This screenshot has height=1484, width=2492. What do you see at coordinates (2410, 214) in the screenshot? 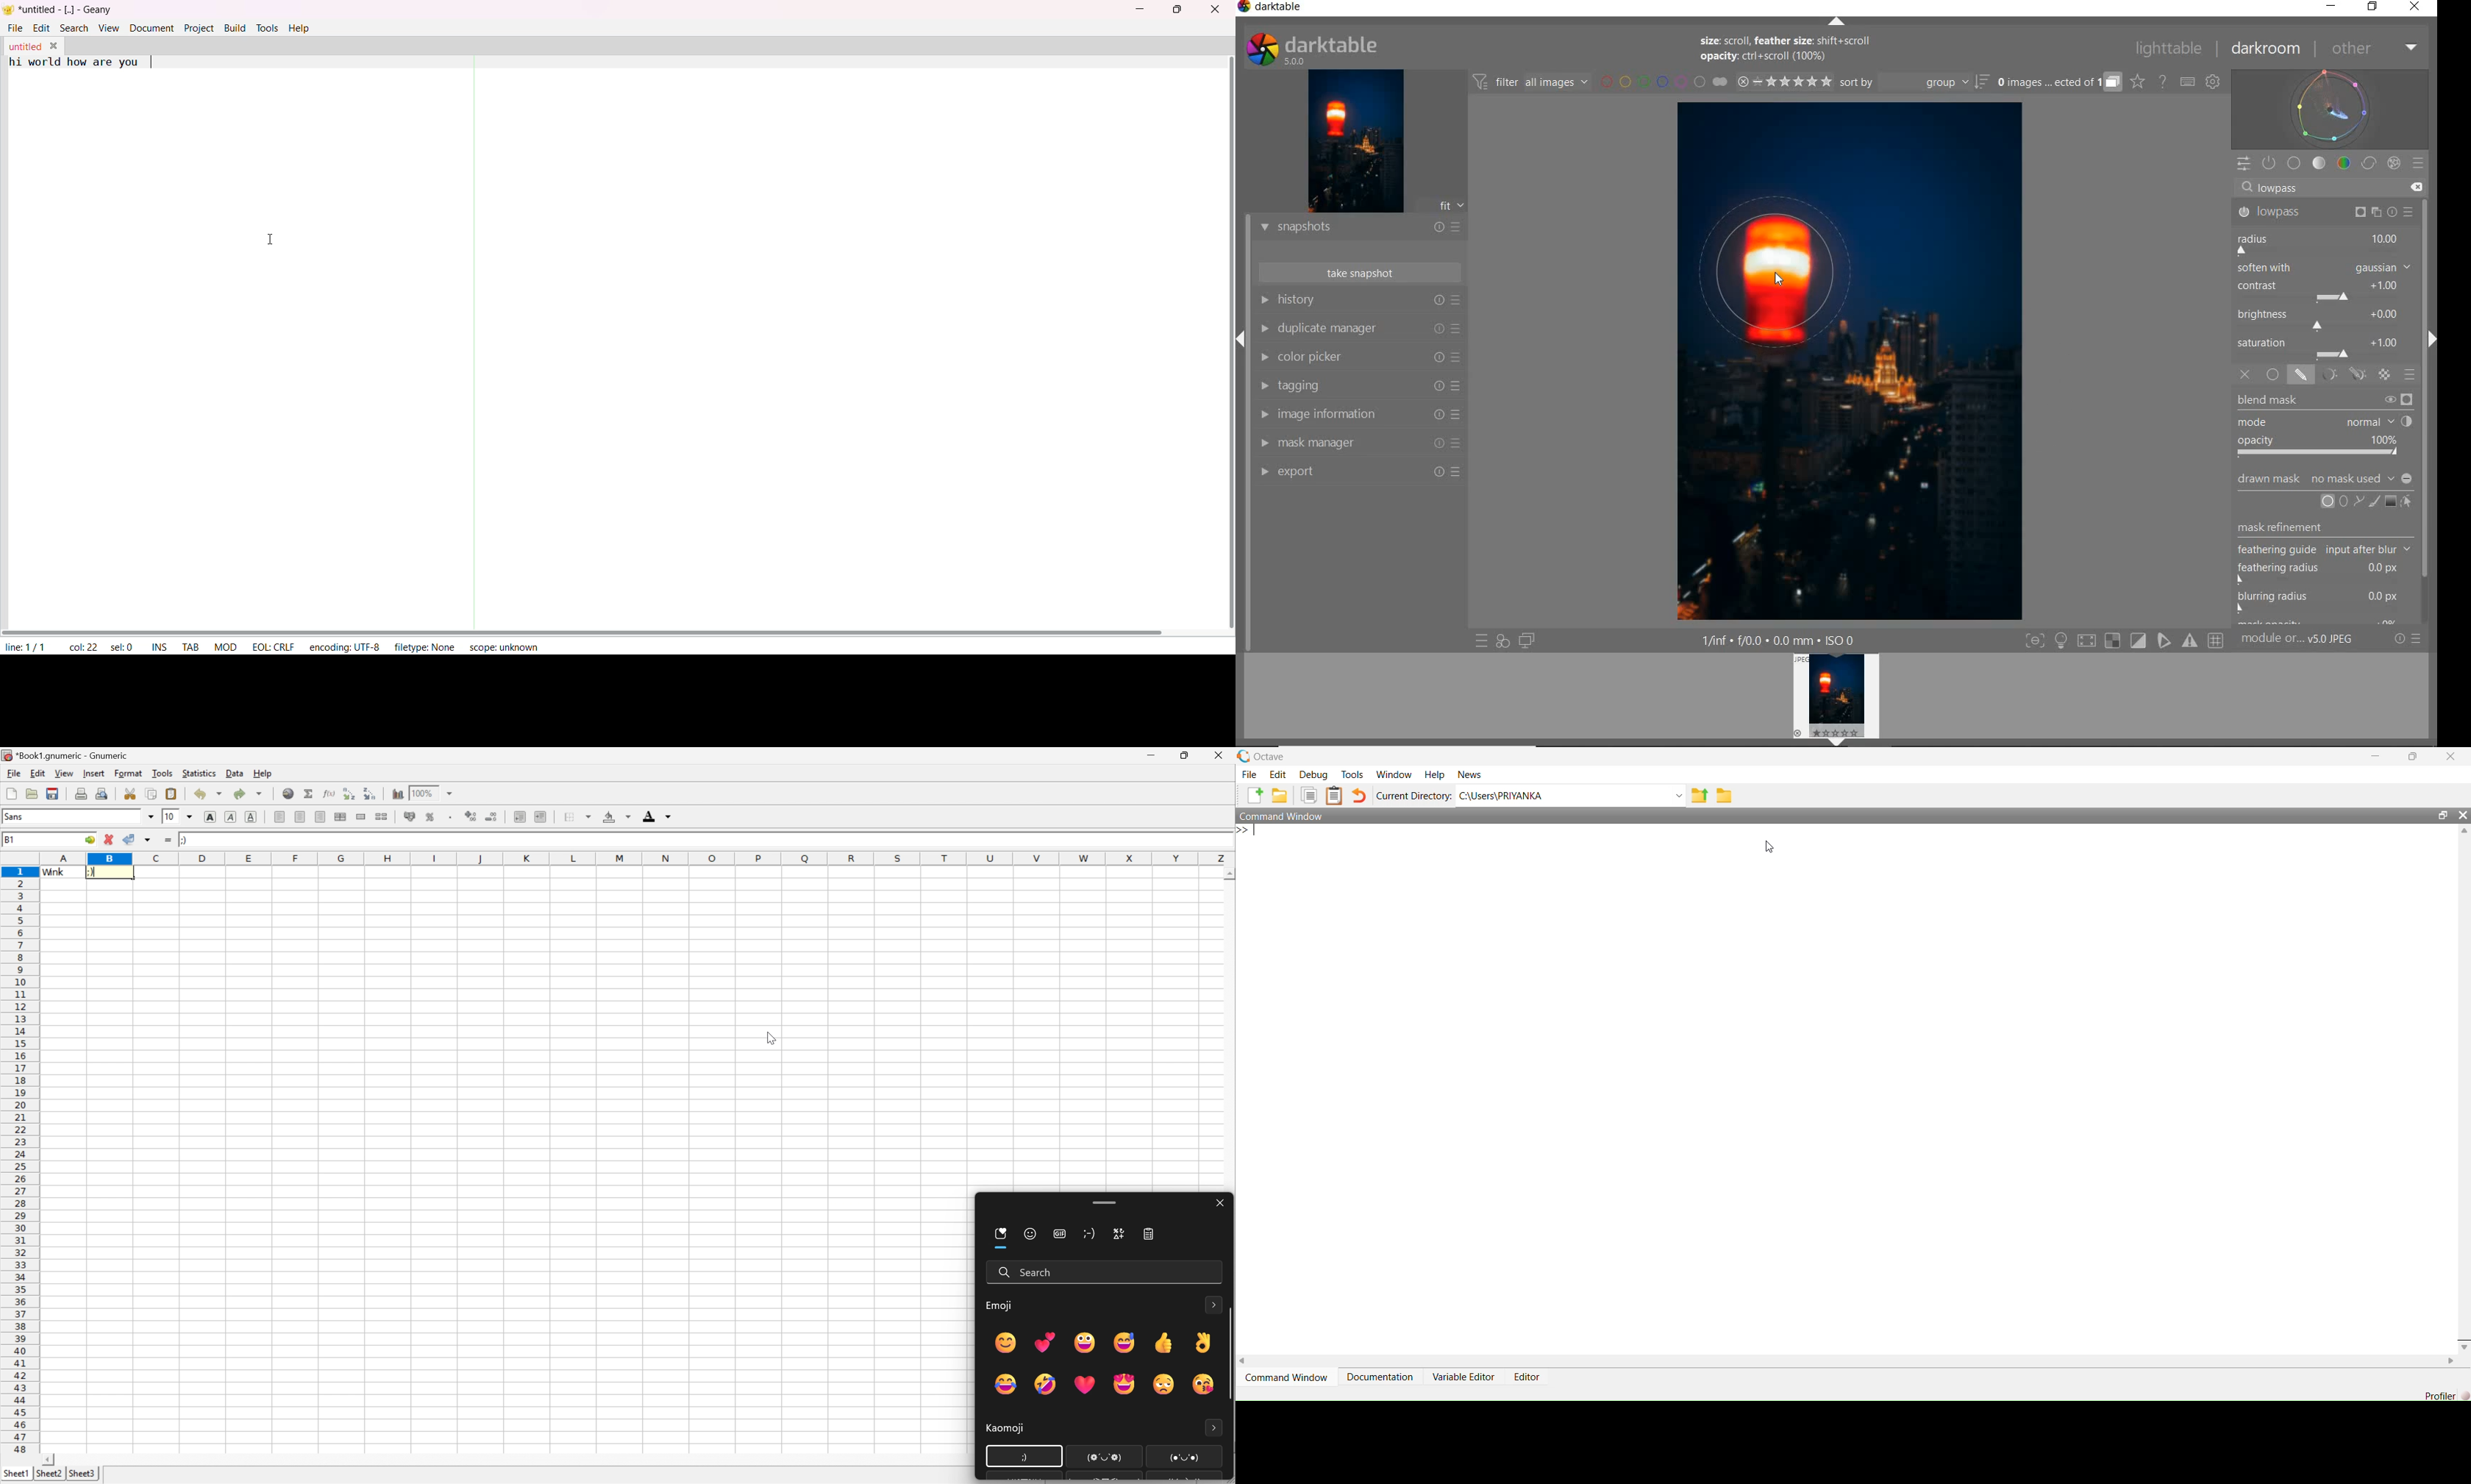
I see `Preset and reset` at bounding box center [2410, 214].